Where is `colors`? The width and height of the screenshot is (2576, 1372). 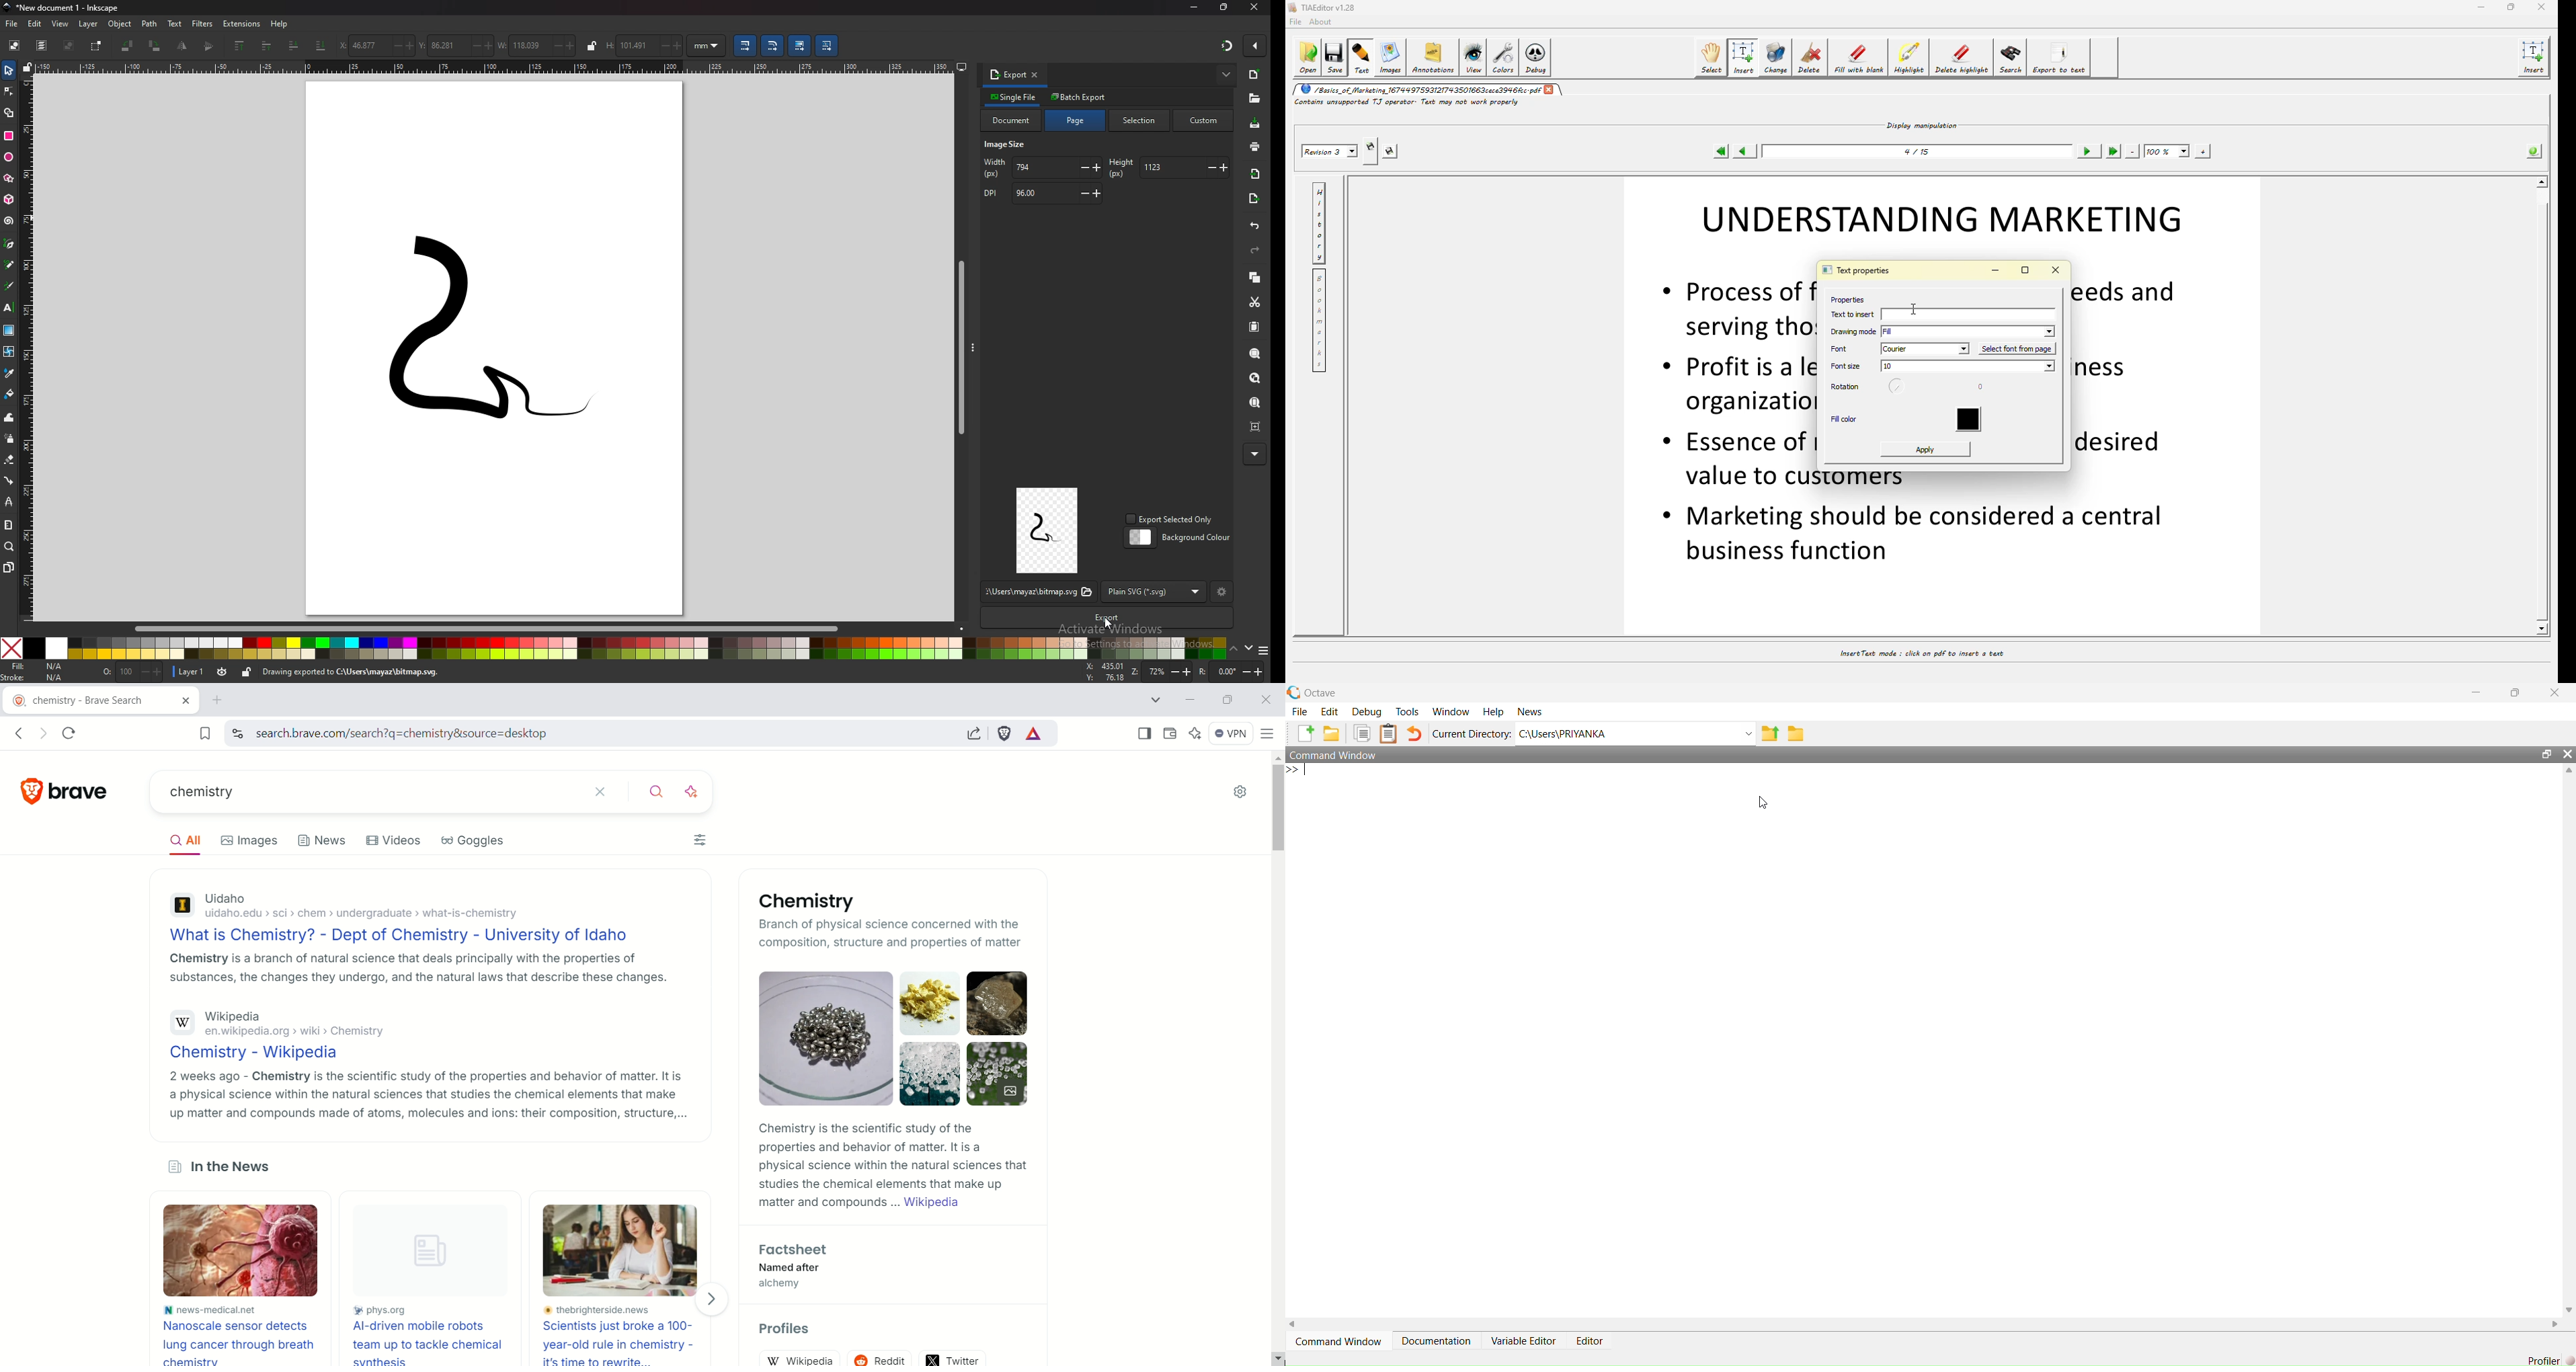
colors is located at coordinates (613, 648).